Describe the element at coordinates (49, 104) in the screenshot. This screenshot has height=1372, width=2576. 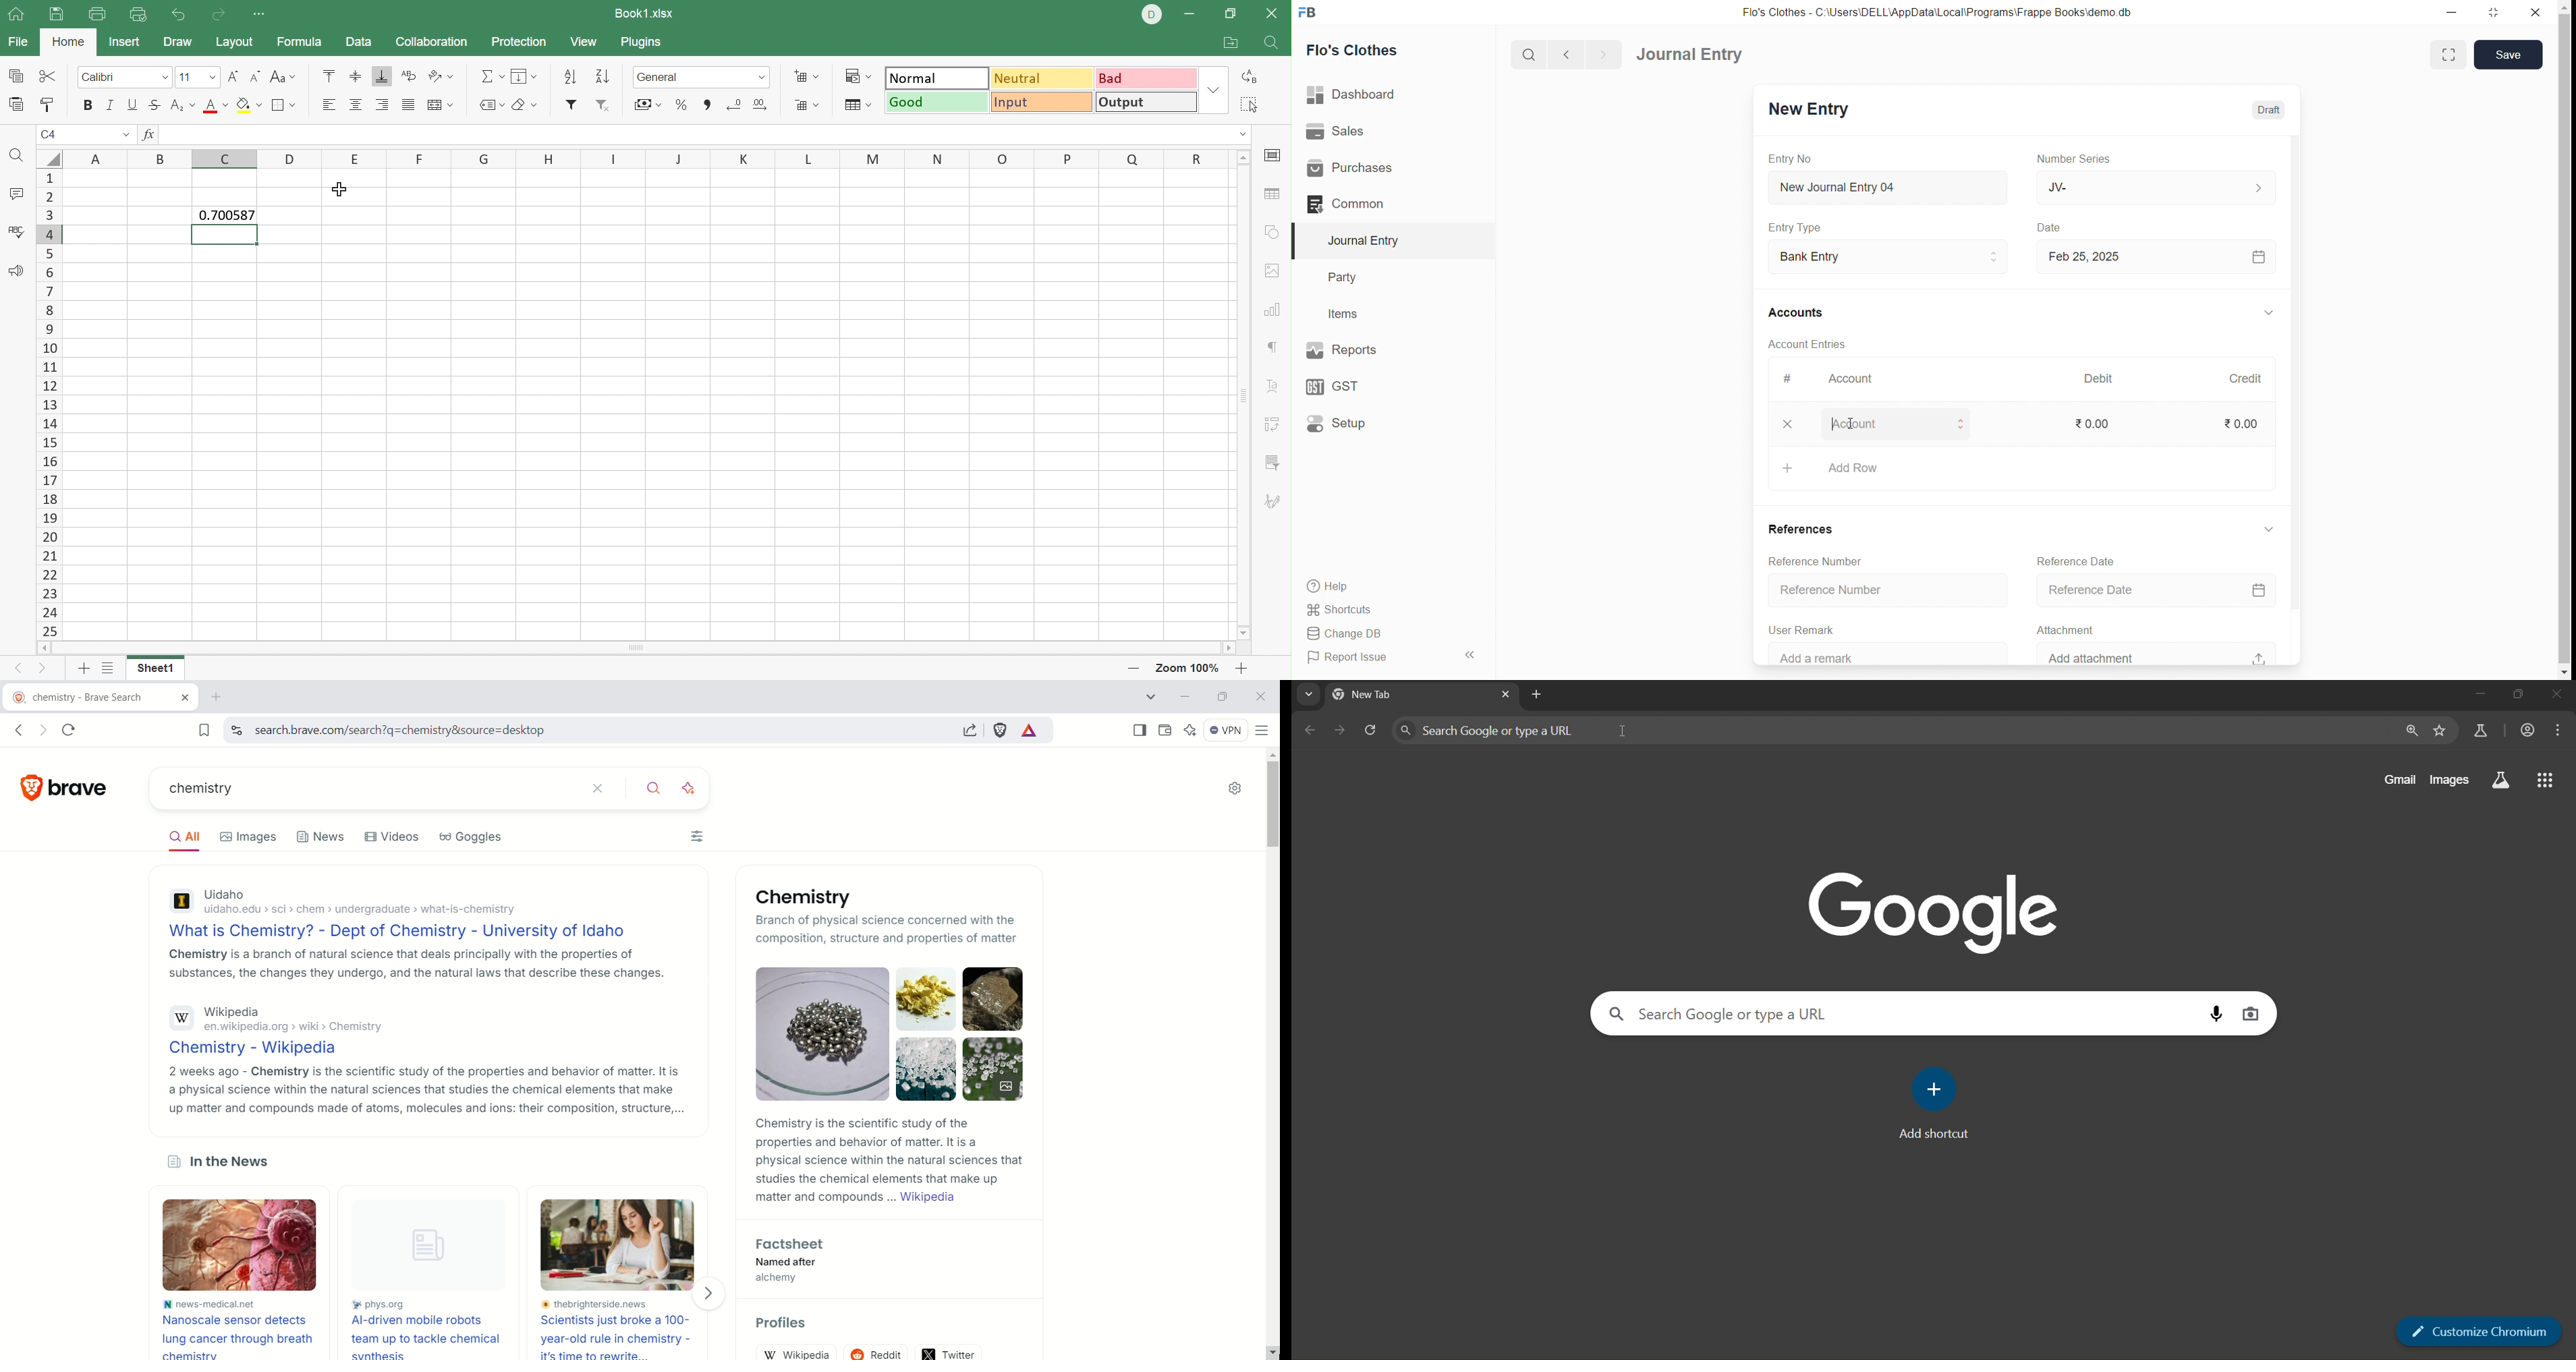
I see `Copy style` at that location.